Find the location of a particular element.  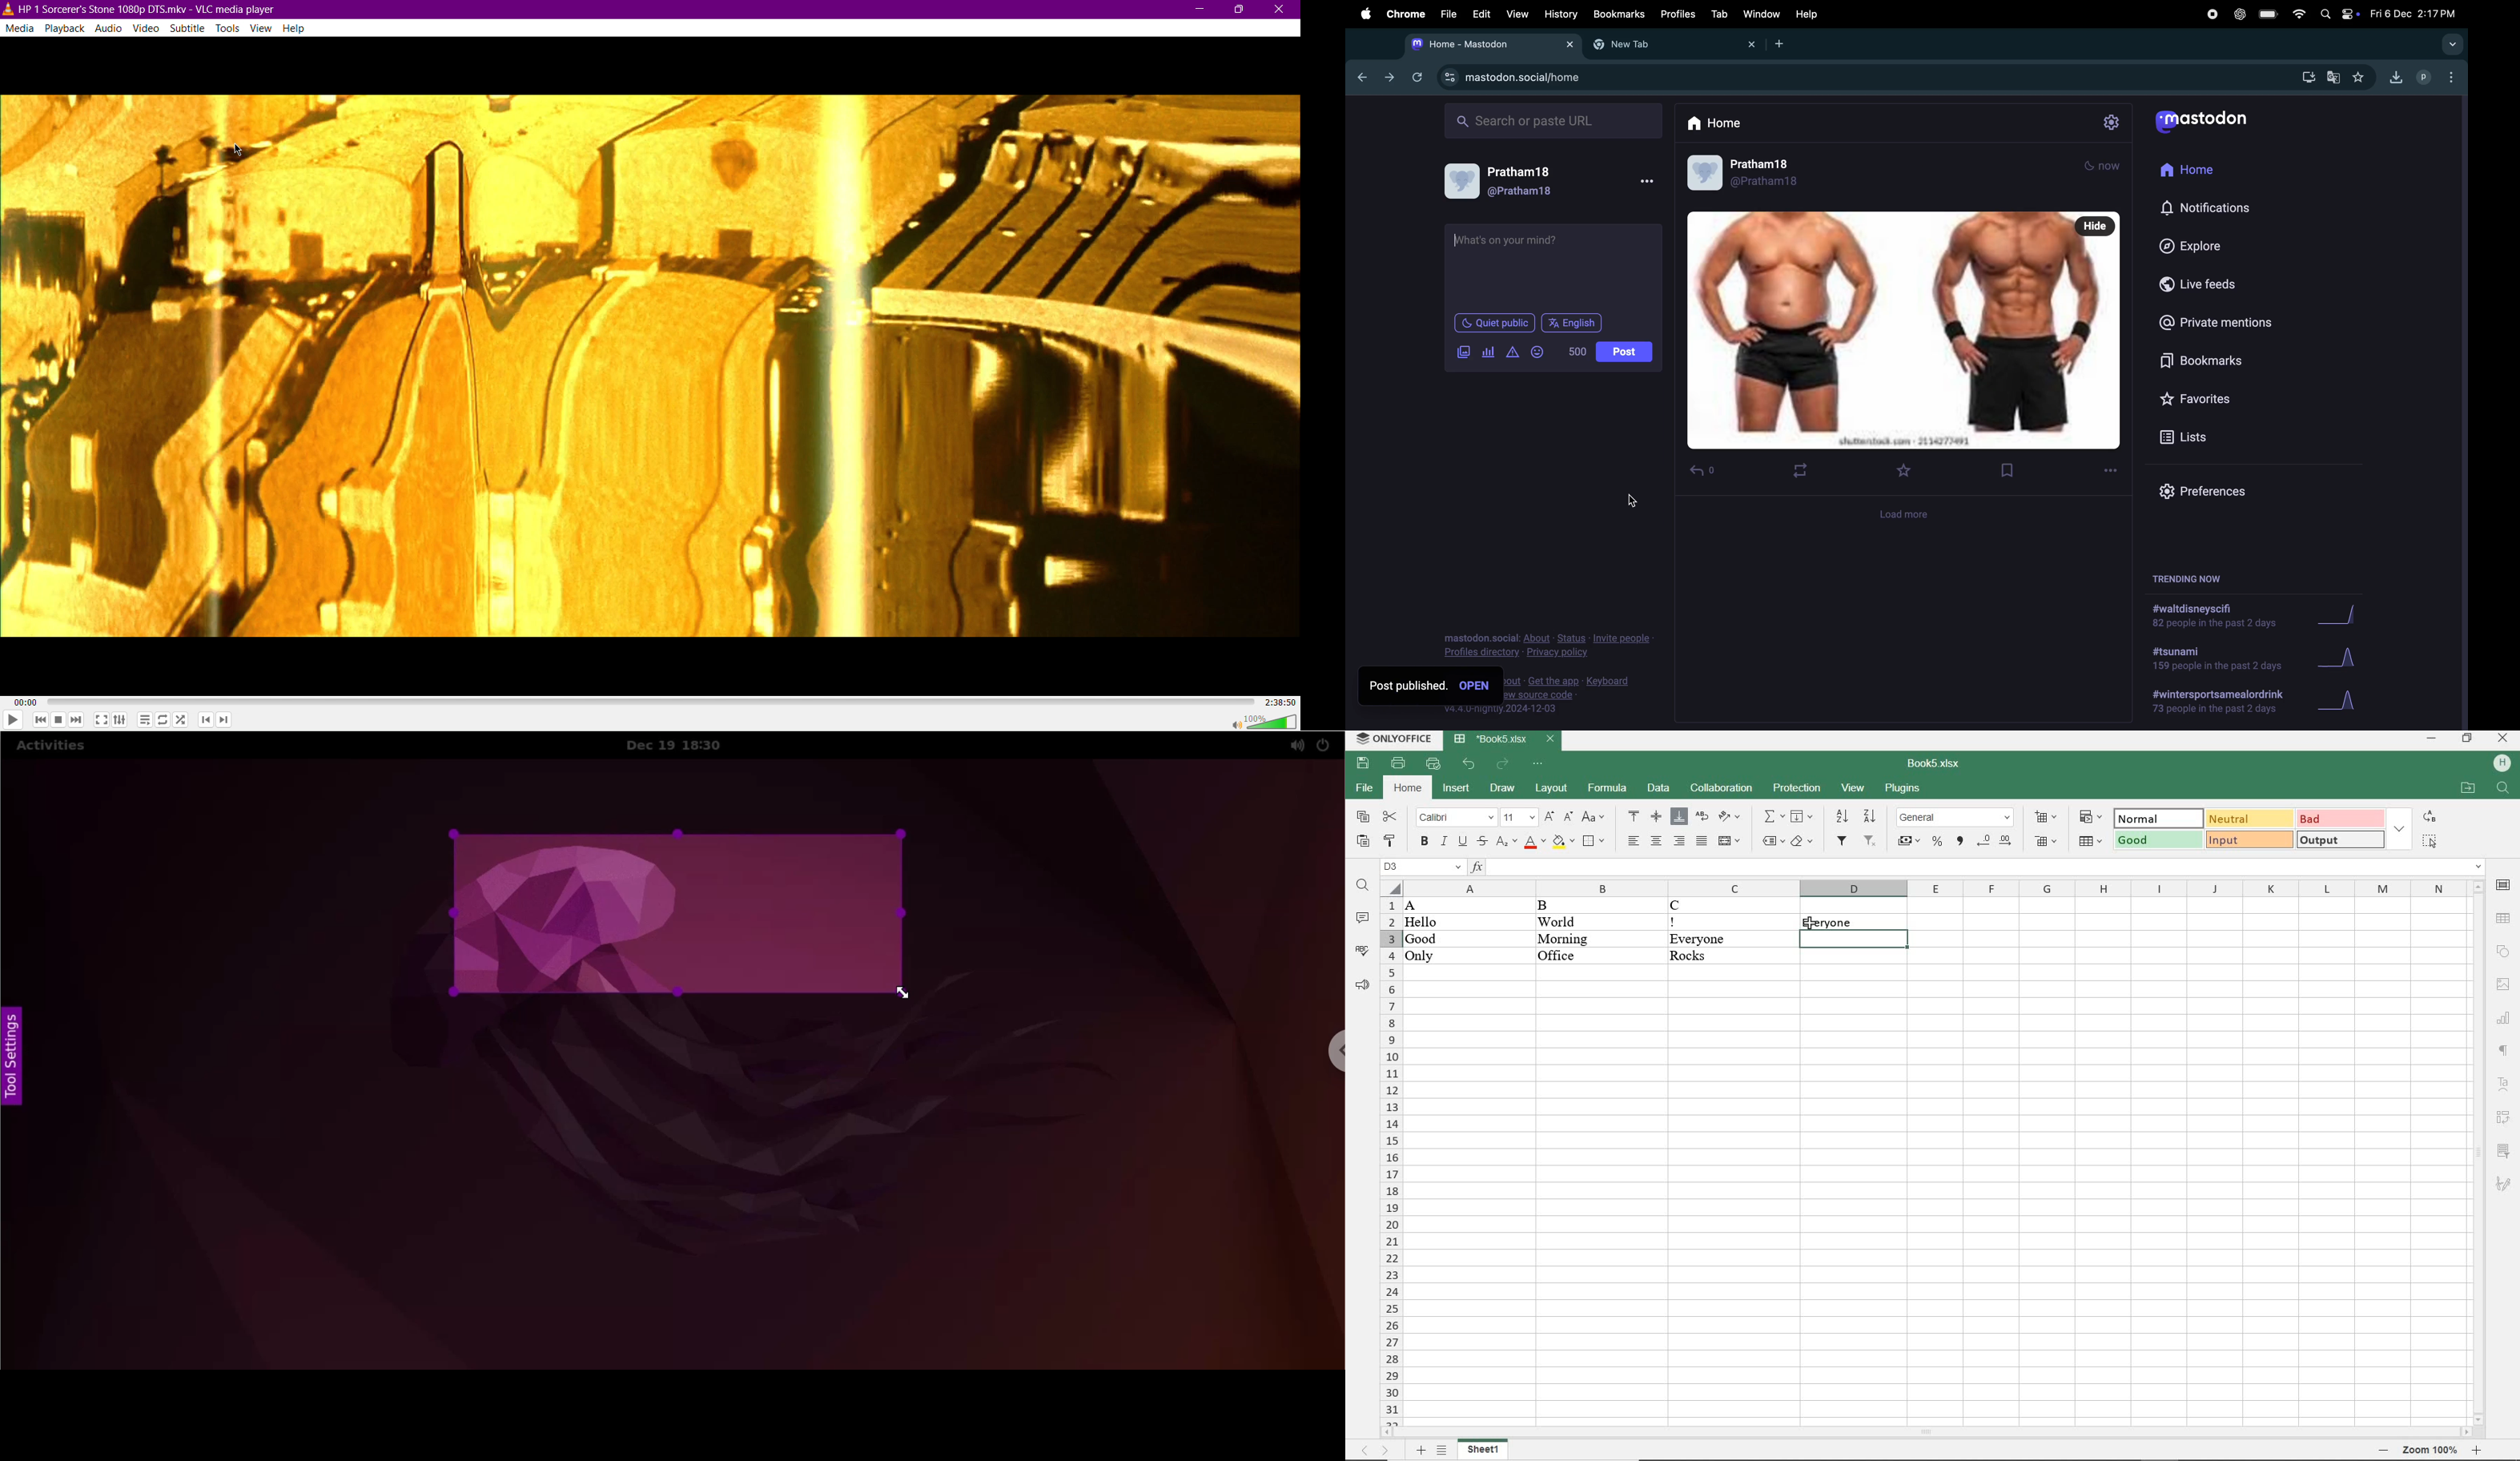

pivot table is located at coordinates (2504, 1118).